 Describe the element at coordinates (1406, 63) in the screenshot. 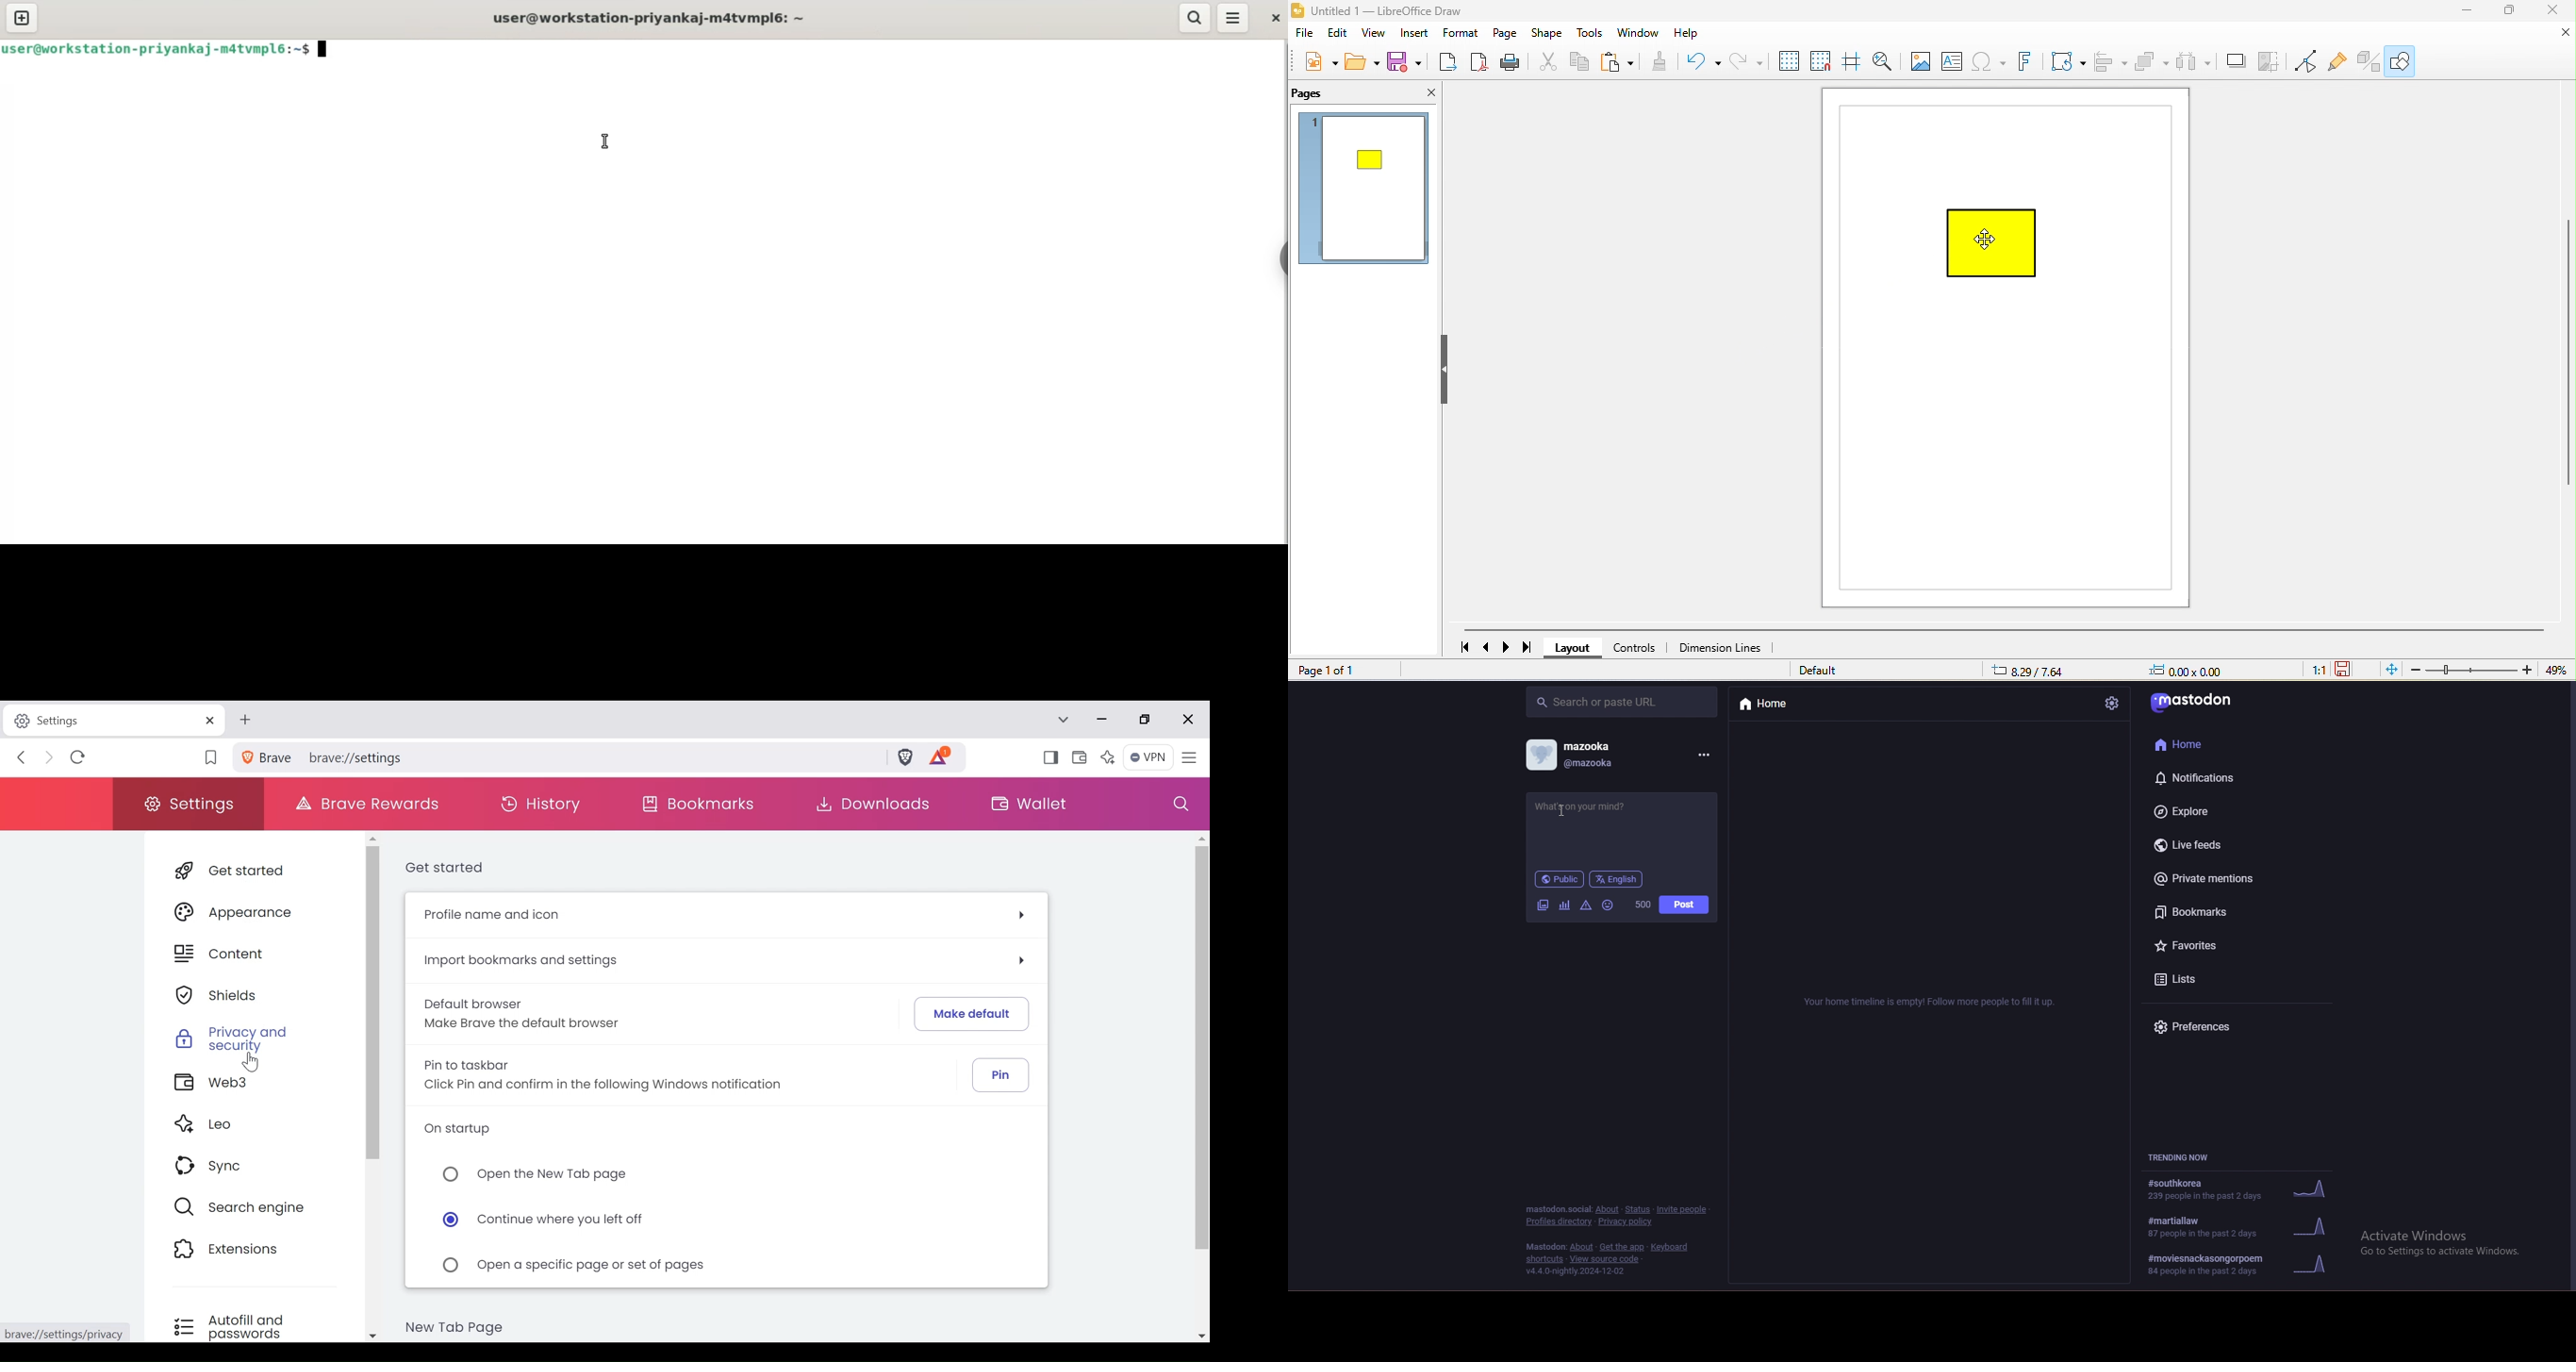

I see `save` at that location.